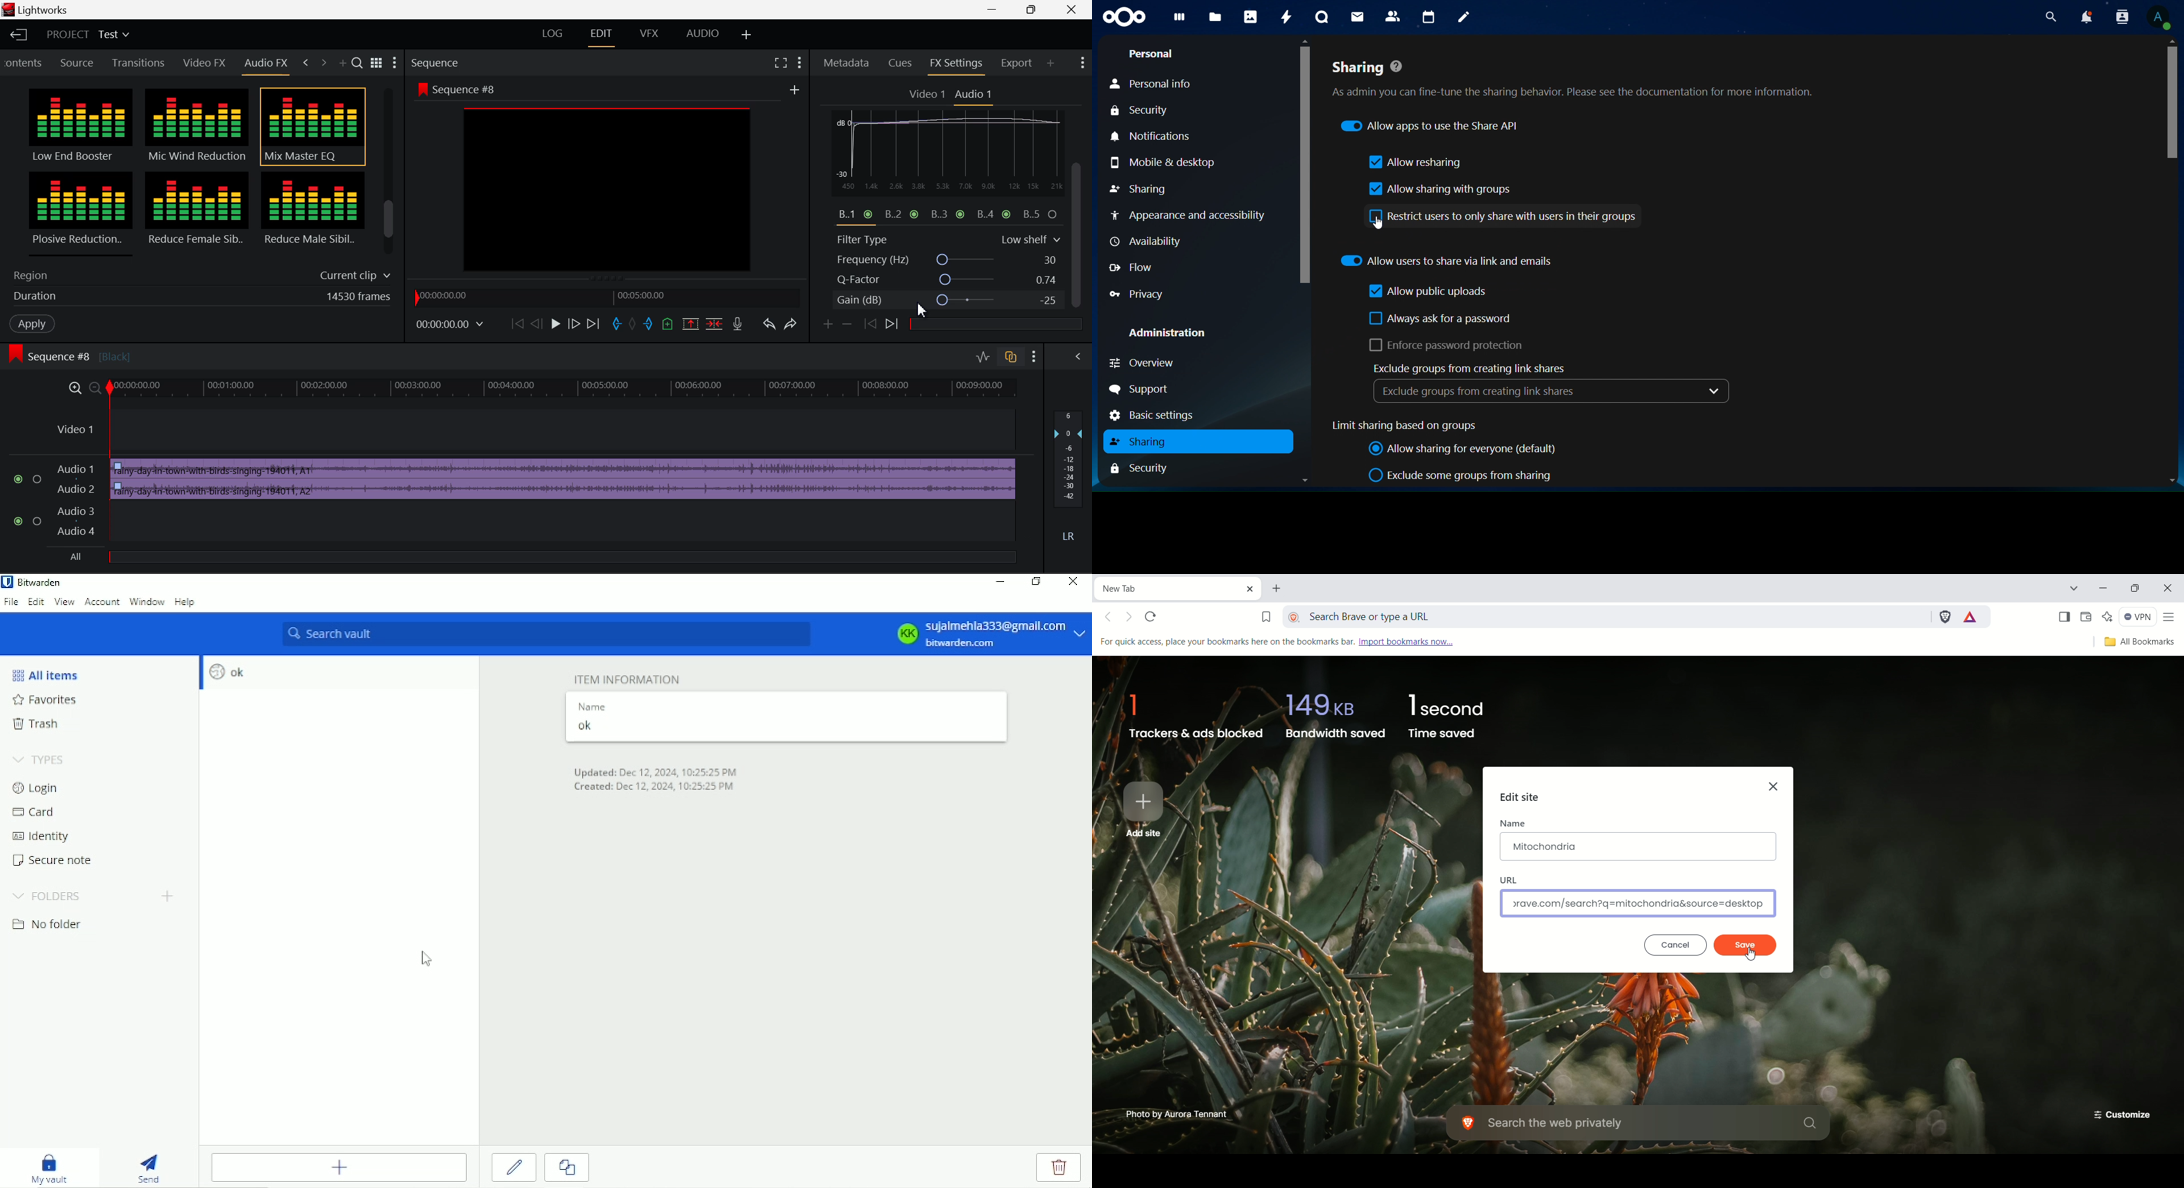 The height and width of the screenshot is (1204, 2184). I want to click on mobile & desktop, so click(1166, 163).